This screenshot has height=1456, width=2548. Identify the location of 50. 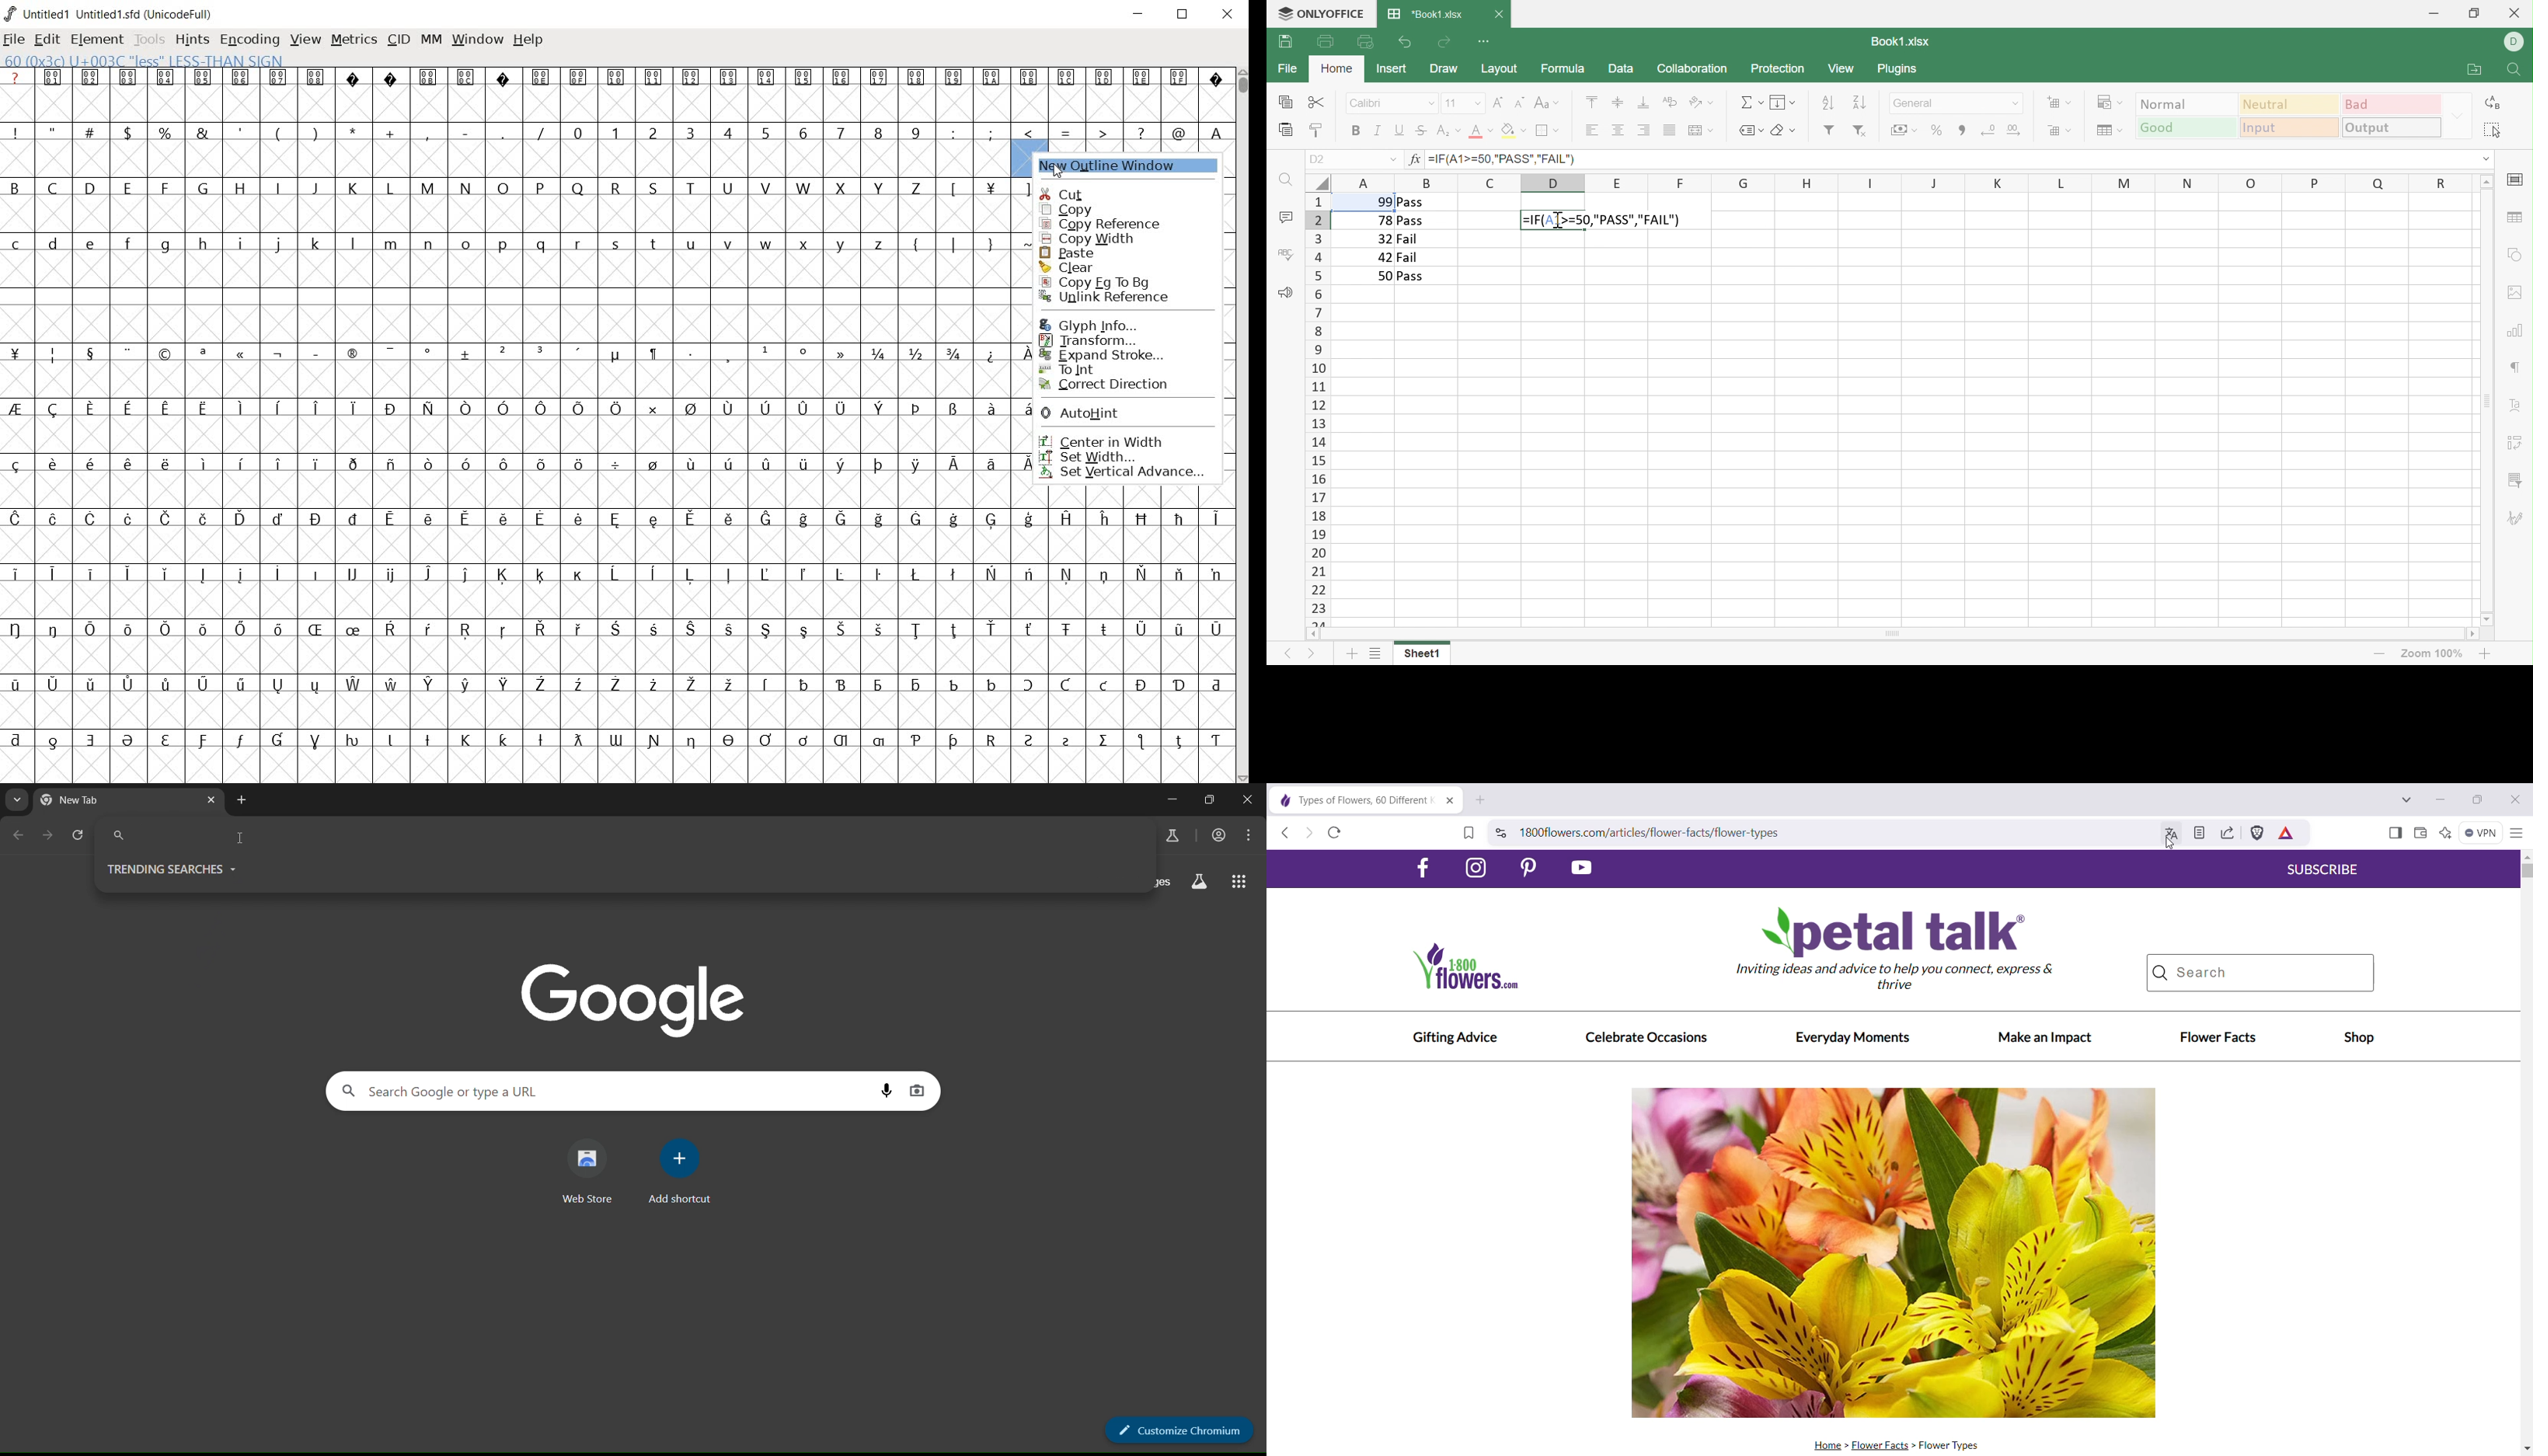
(1383, 276).